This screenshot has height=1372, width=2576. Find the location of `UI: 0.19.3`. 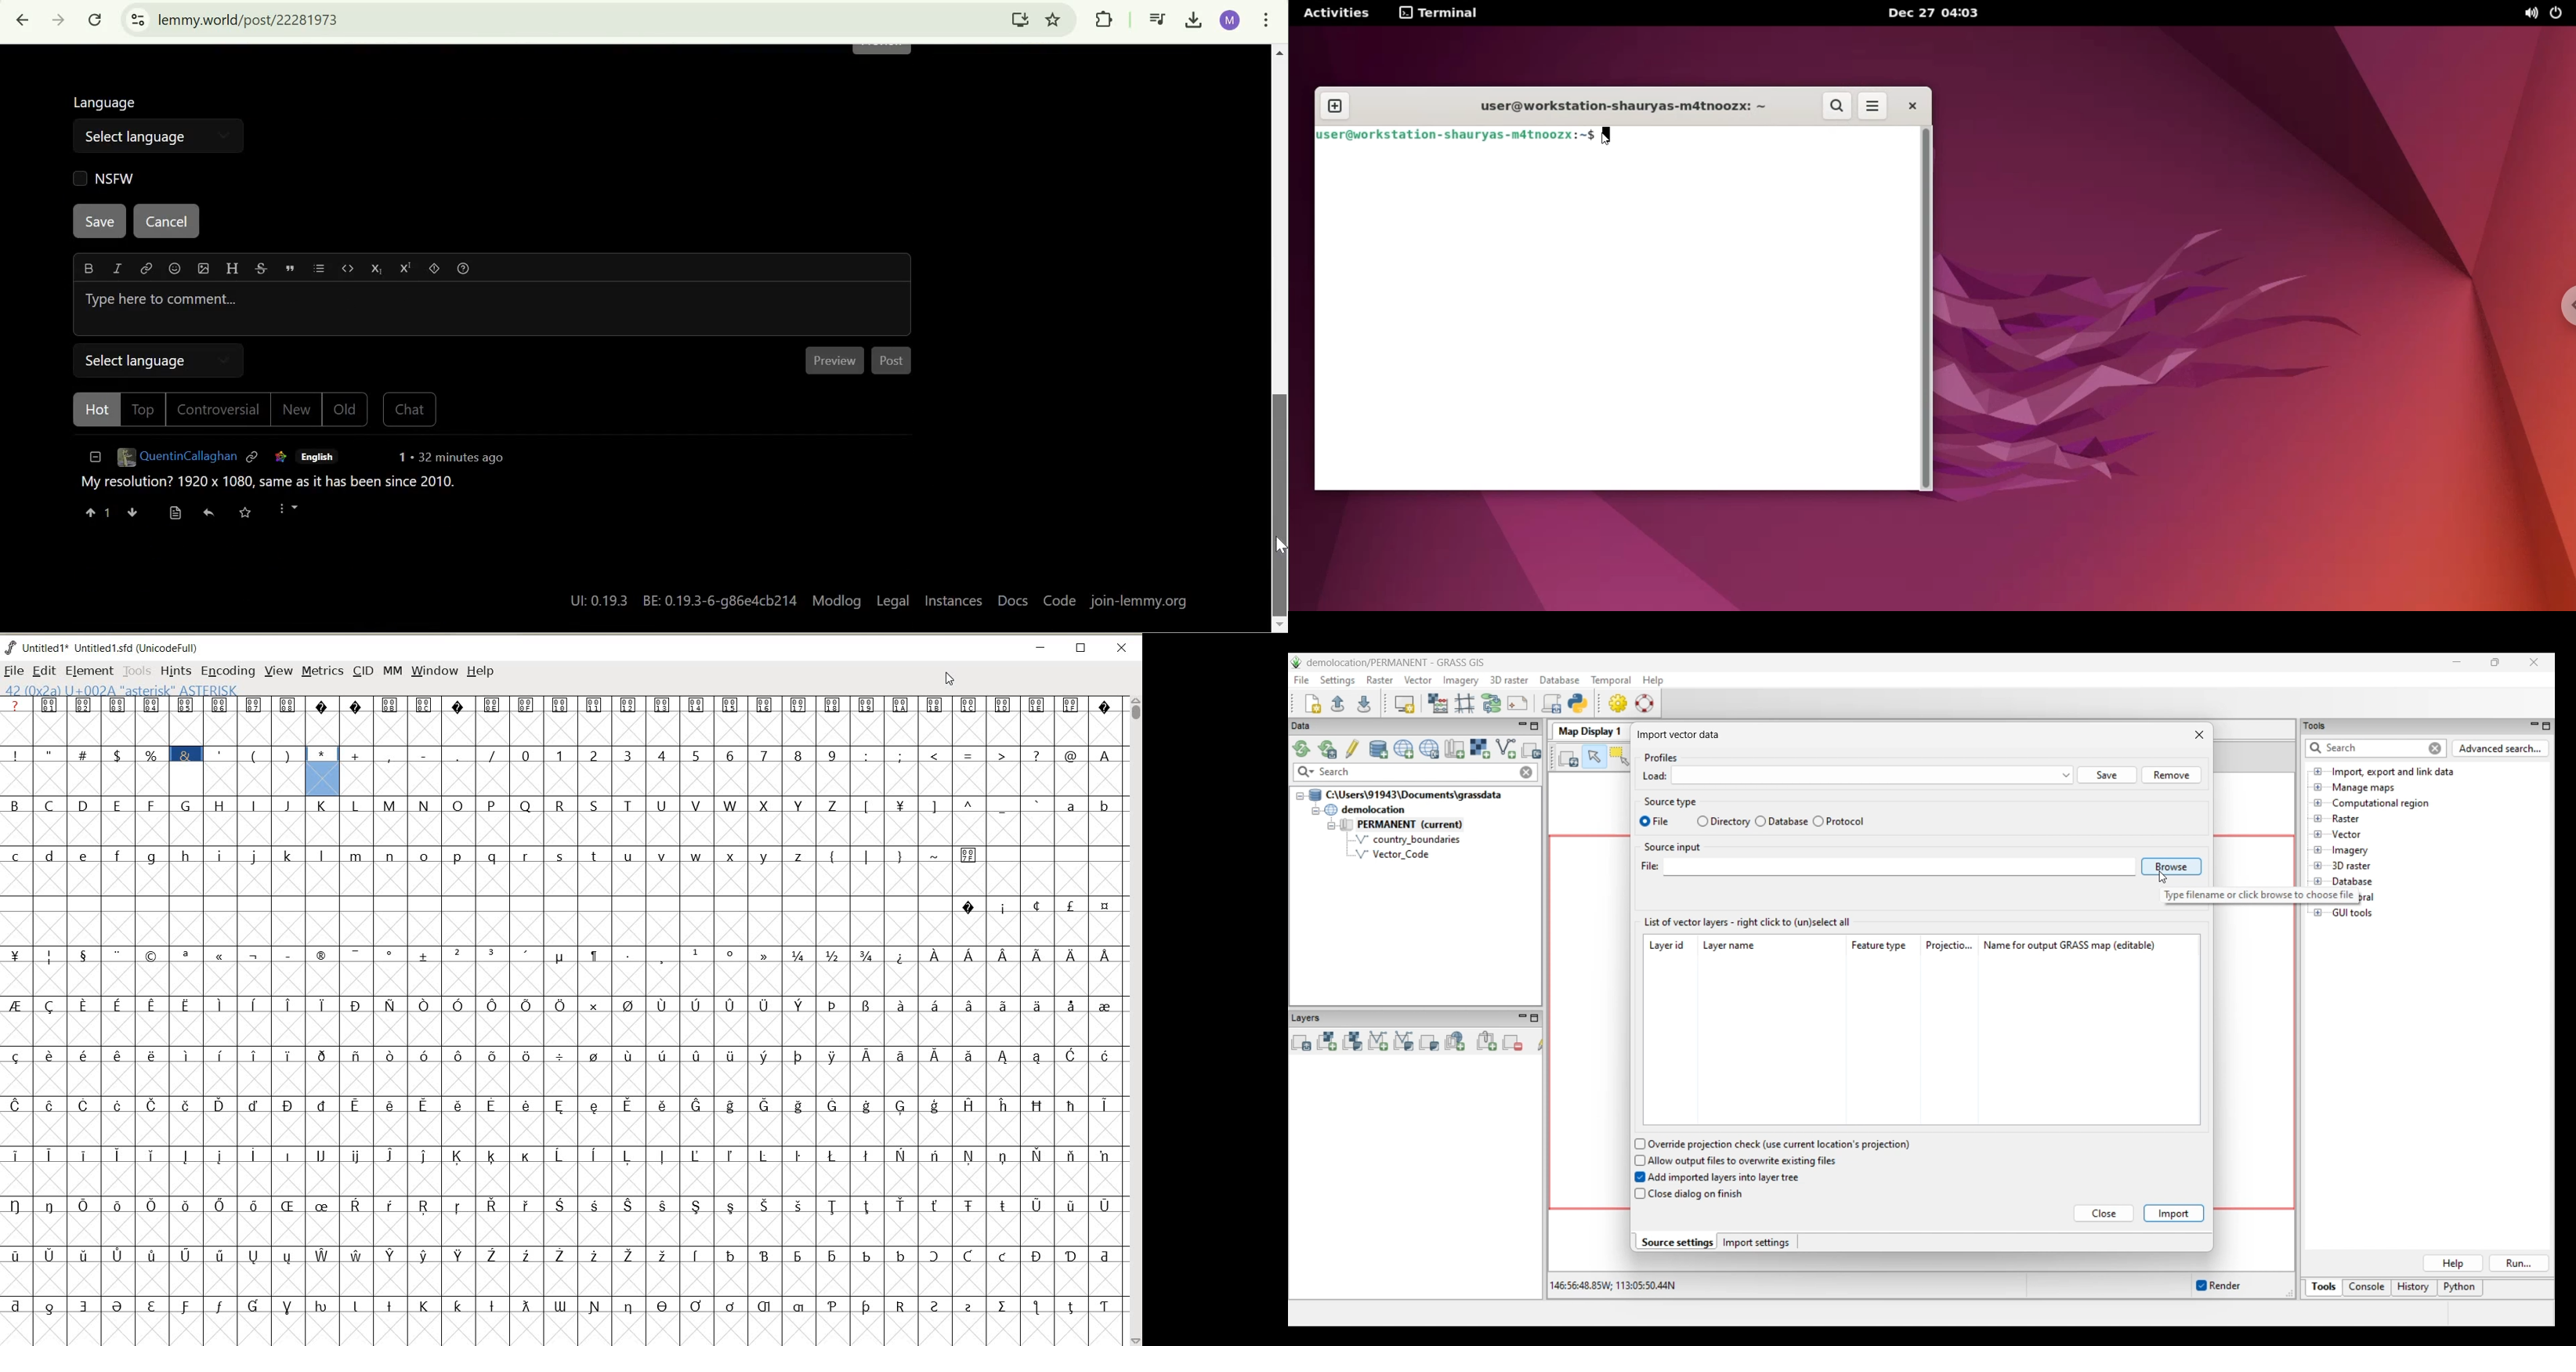

UI: 0.19.3 is located at coordinates (594, 600).